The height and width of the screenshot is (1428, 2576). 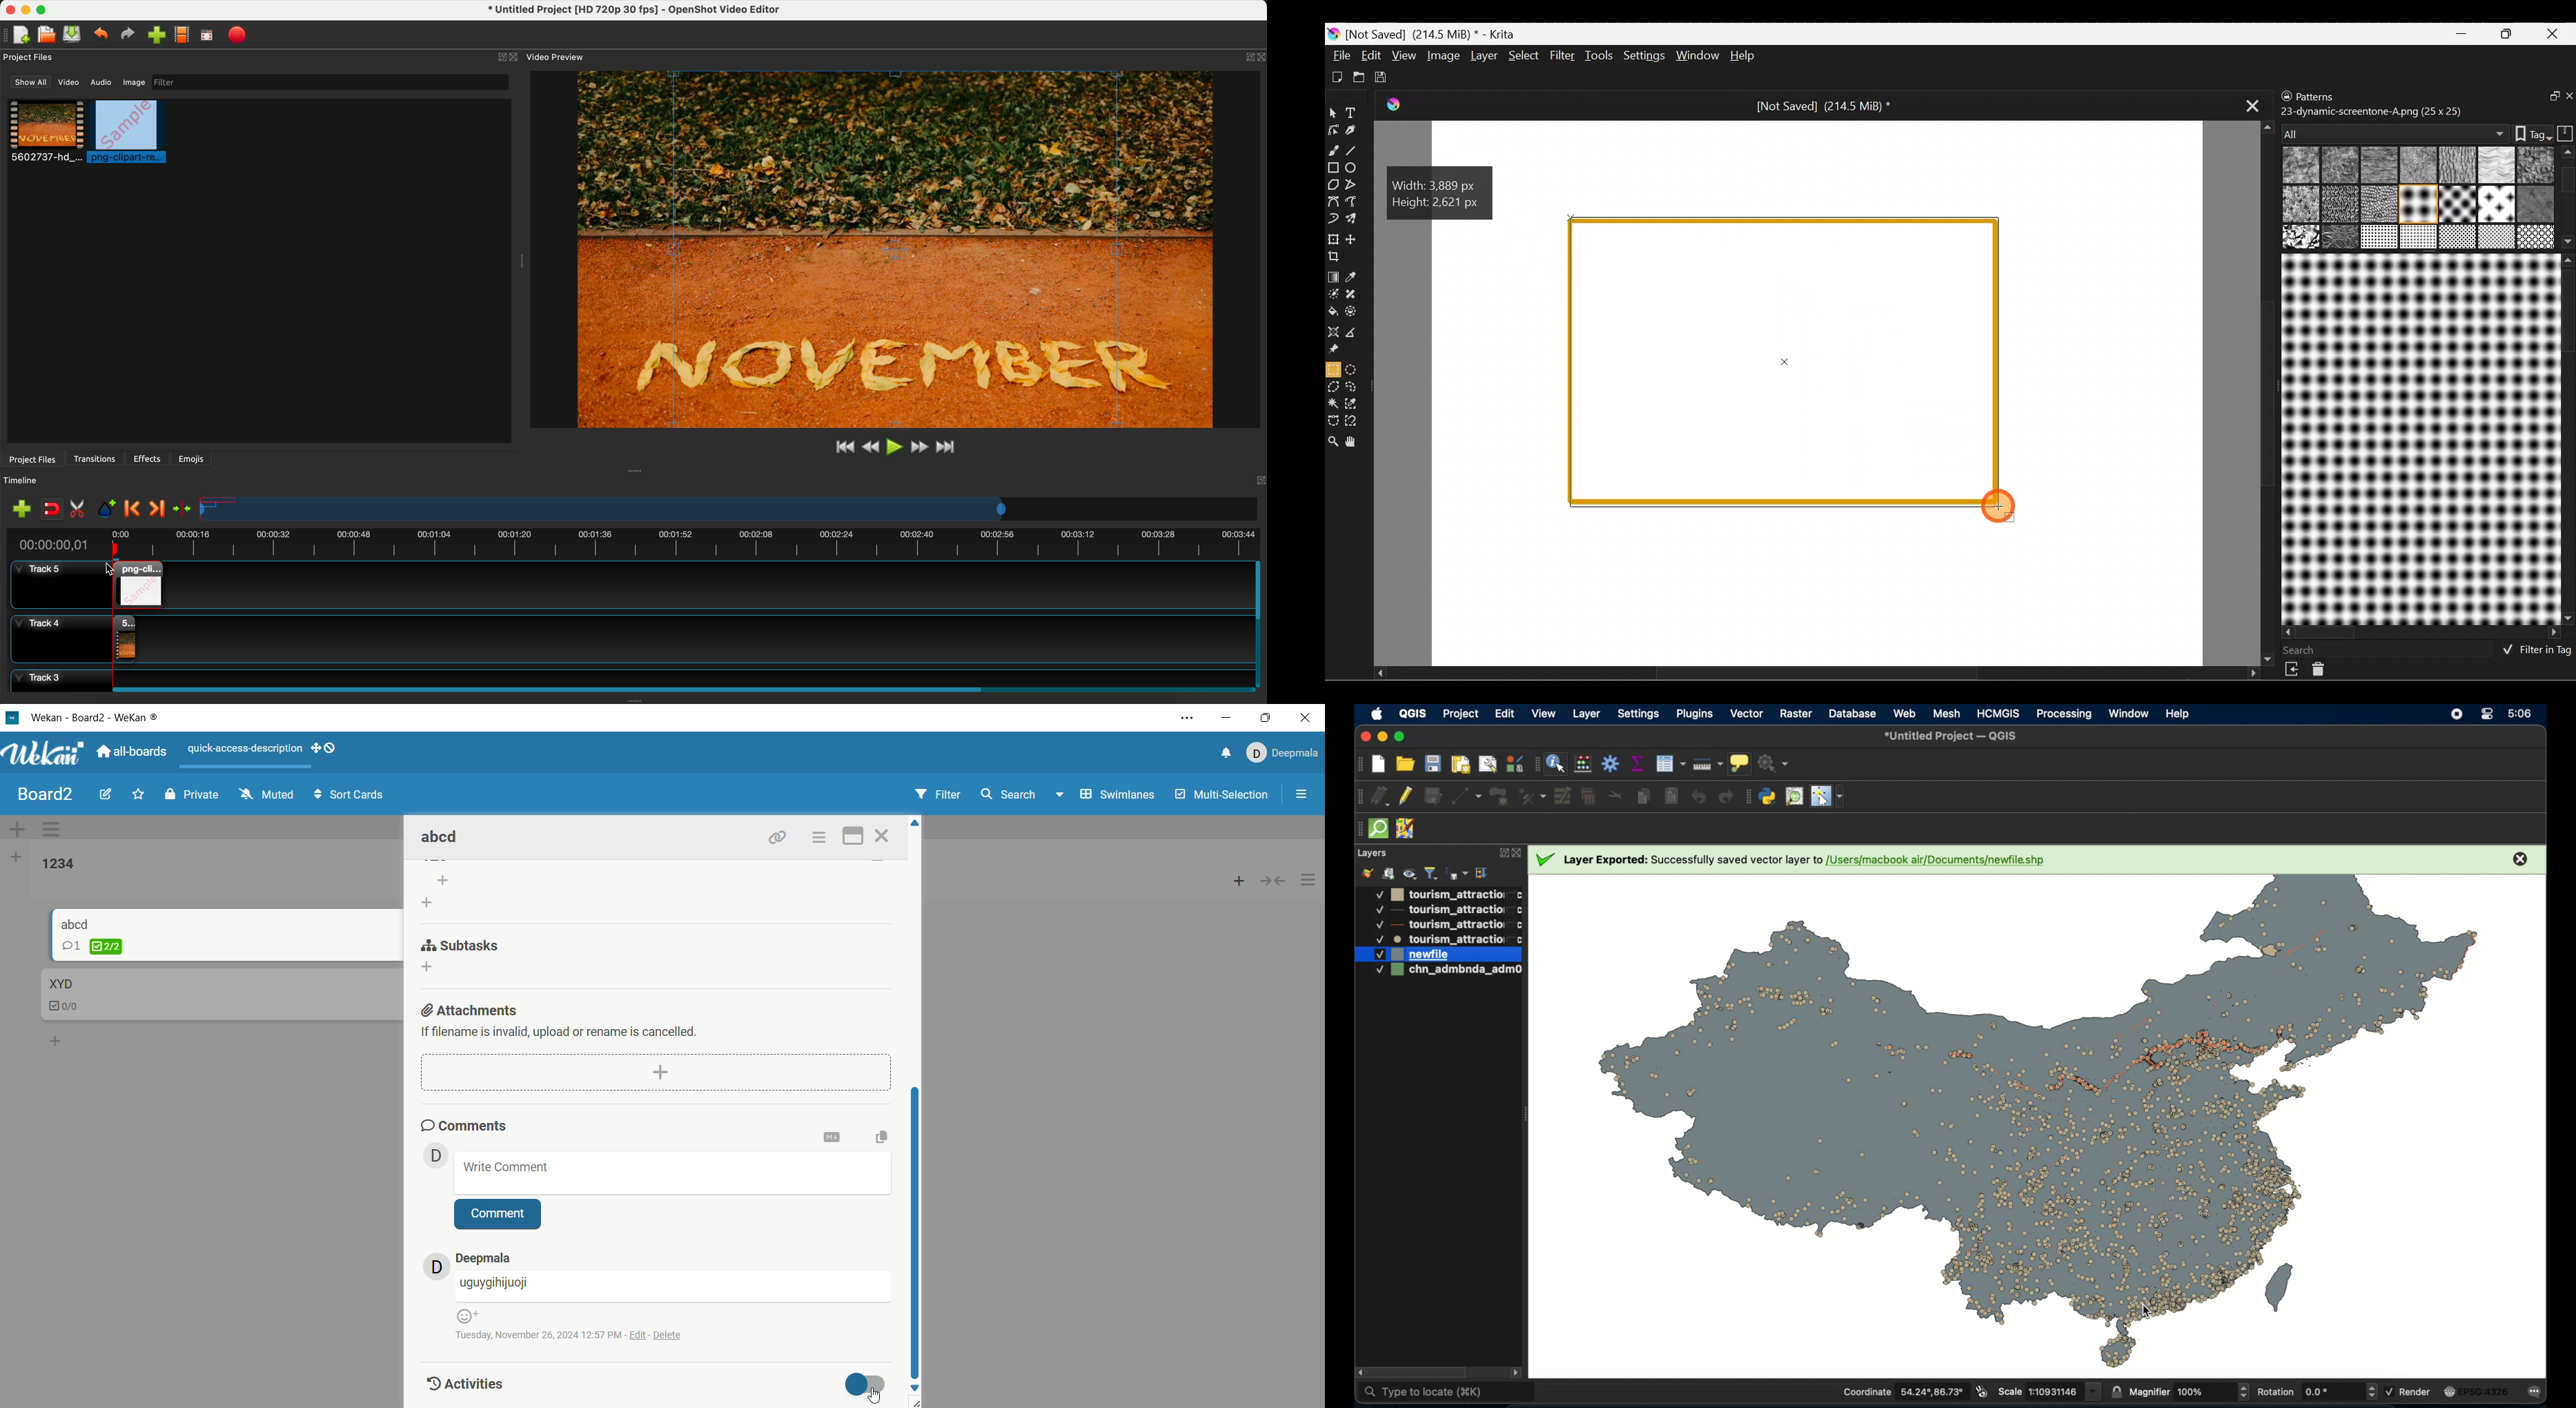 What do you see at coordinates (442, 838) in the screenshot?
I see `card title` at bounding box center [442, 838].